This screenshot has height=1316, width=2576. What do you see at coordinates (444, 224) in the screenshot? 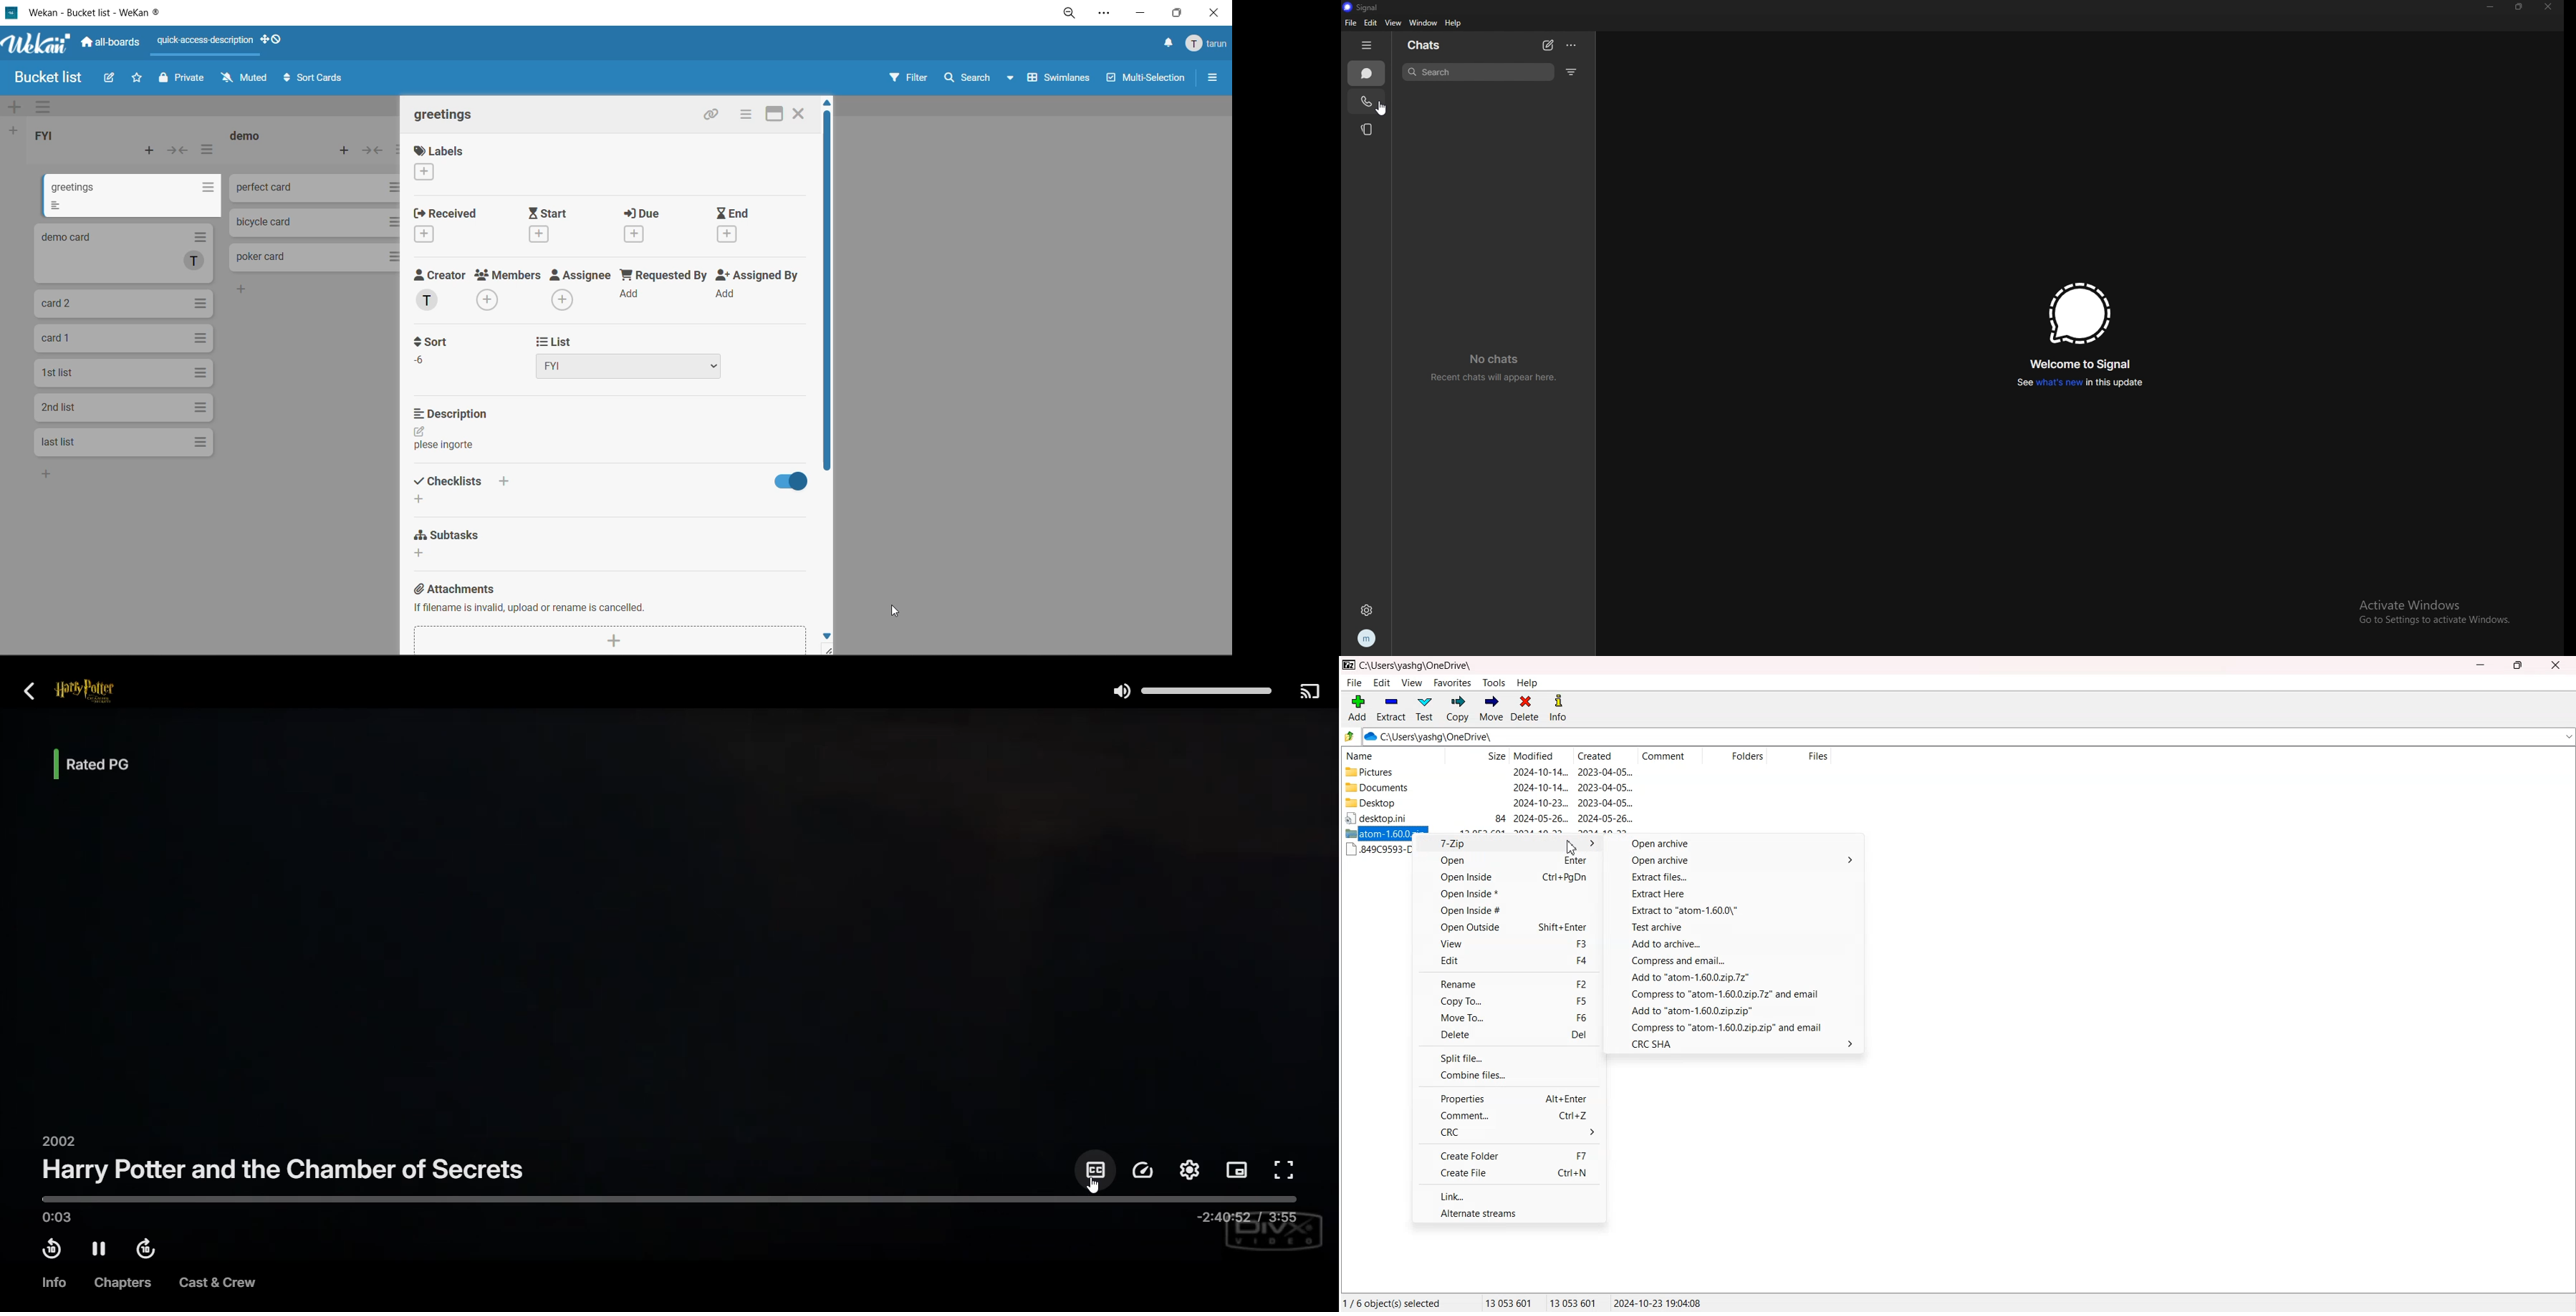
I see `received` at bounding box center [444, 224].